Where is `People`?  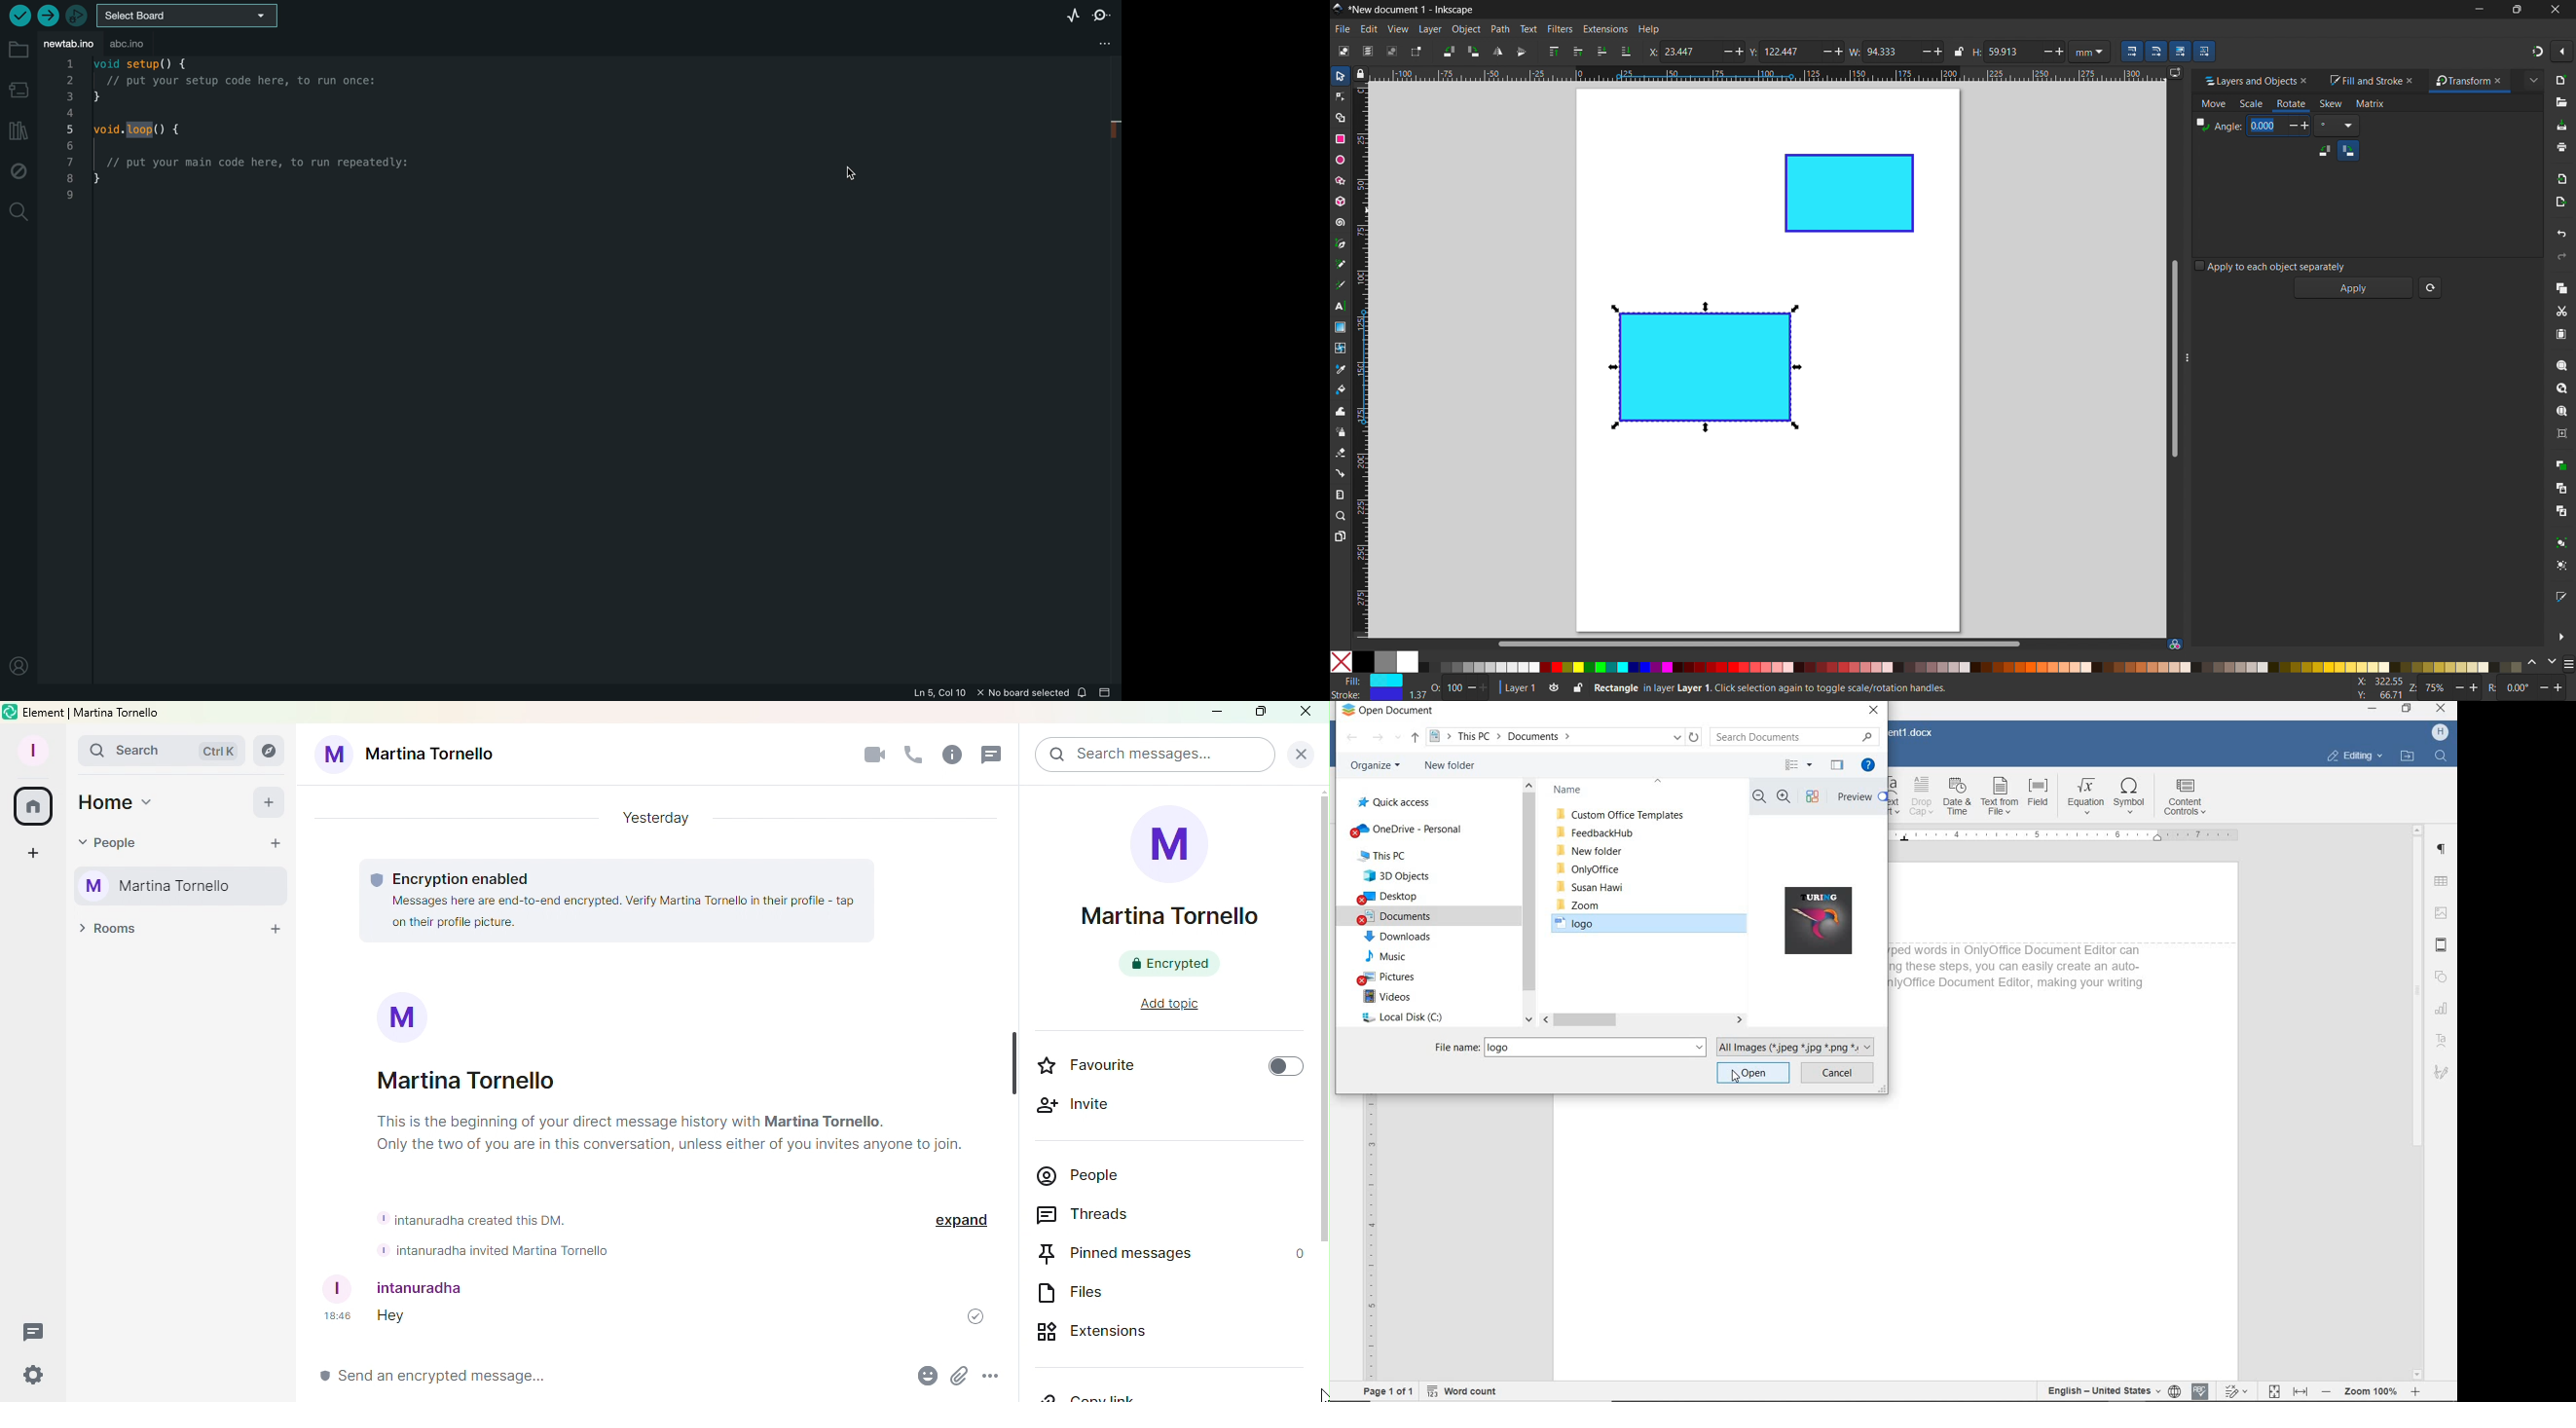
People is located at coordinates (119, 844).